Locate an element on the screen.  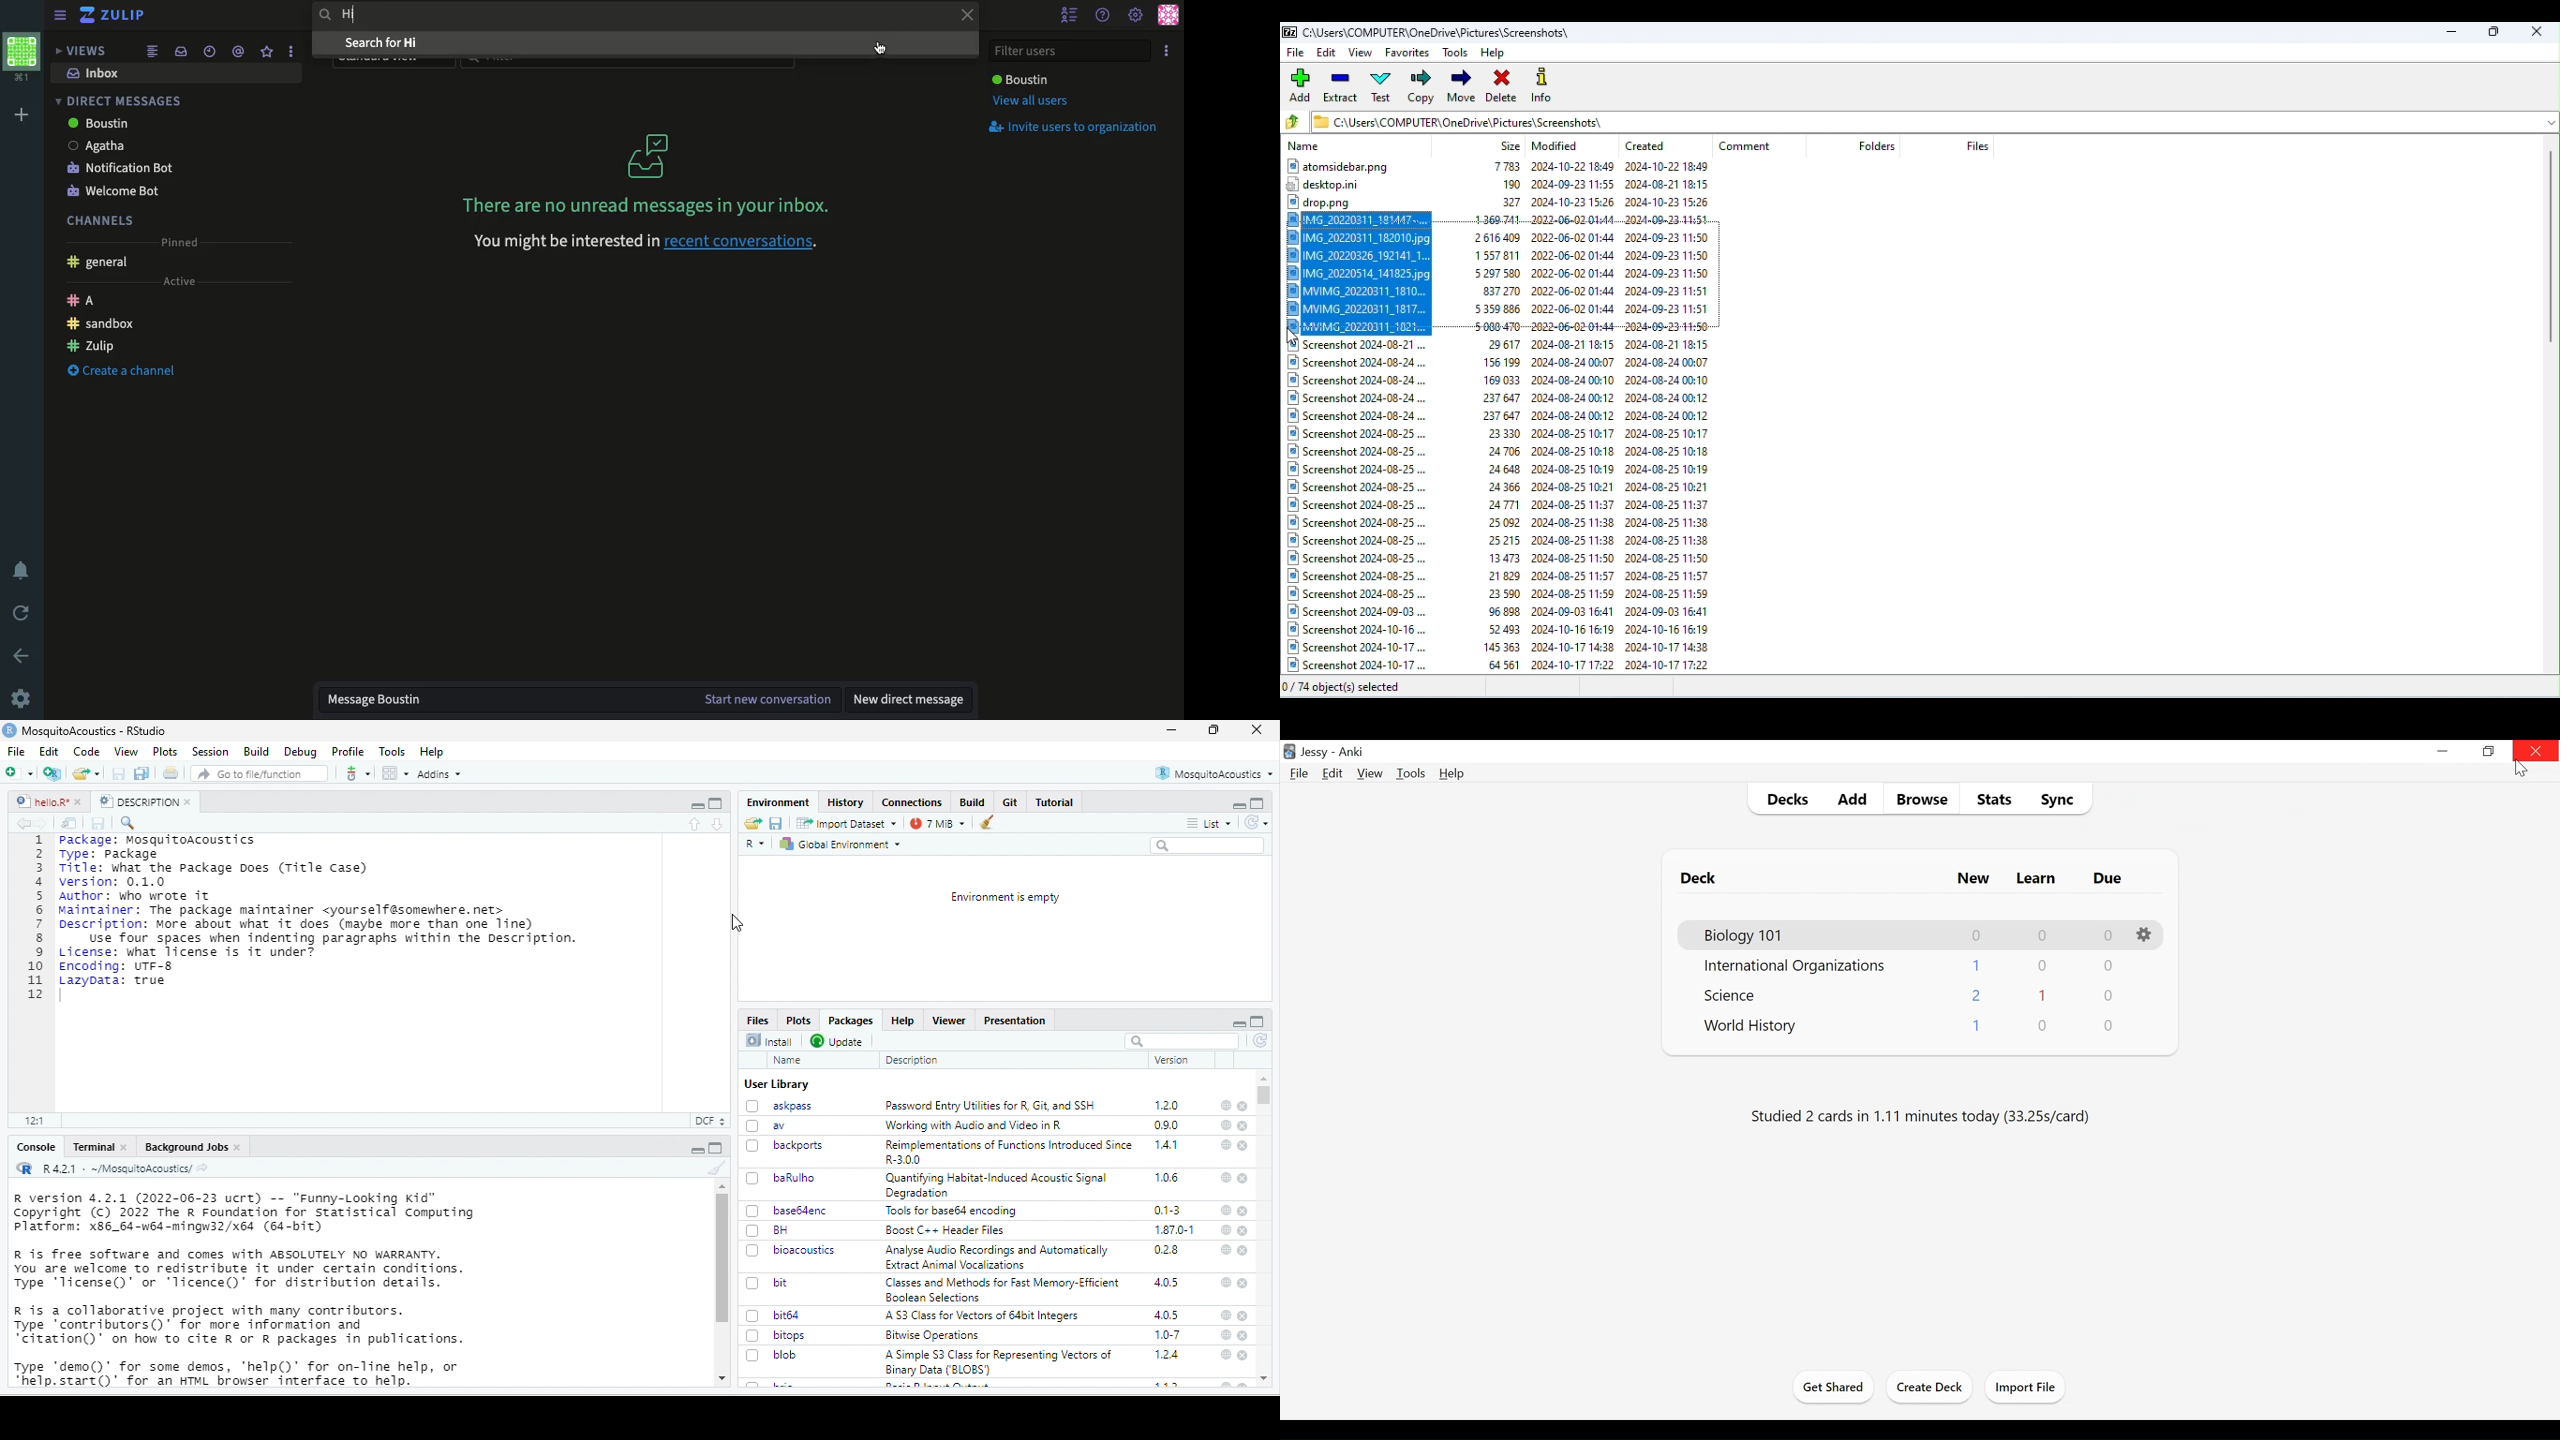
1.0.6 is located at coordinates (1166, 1177).